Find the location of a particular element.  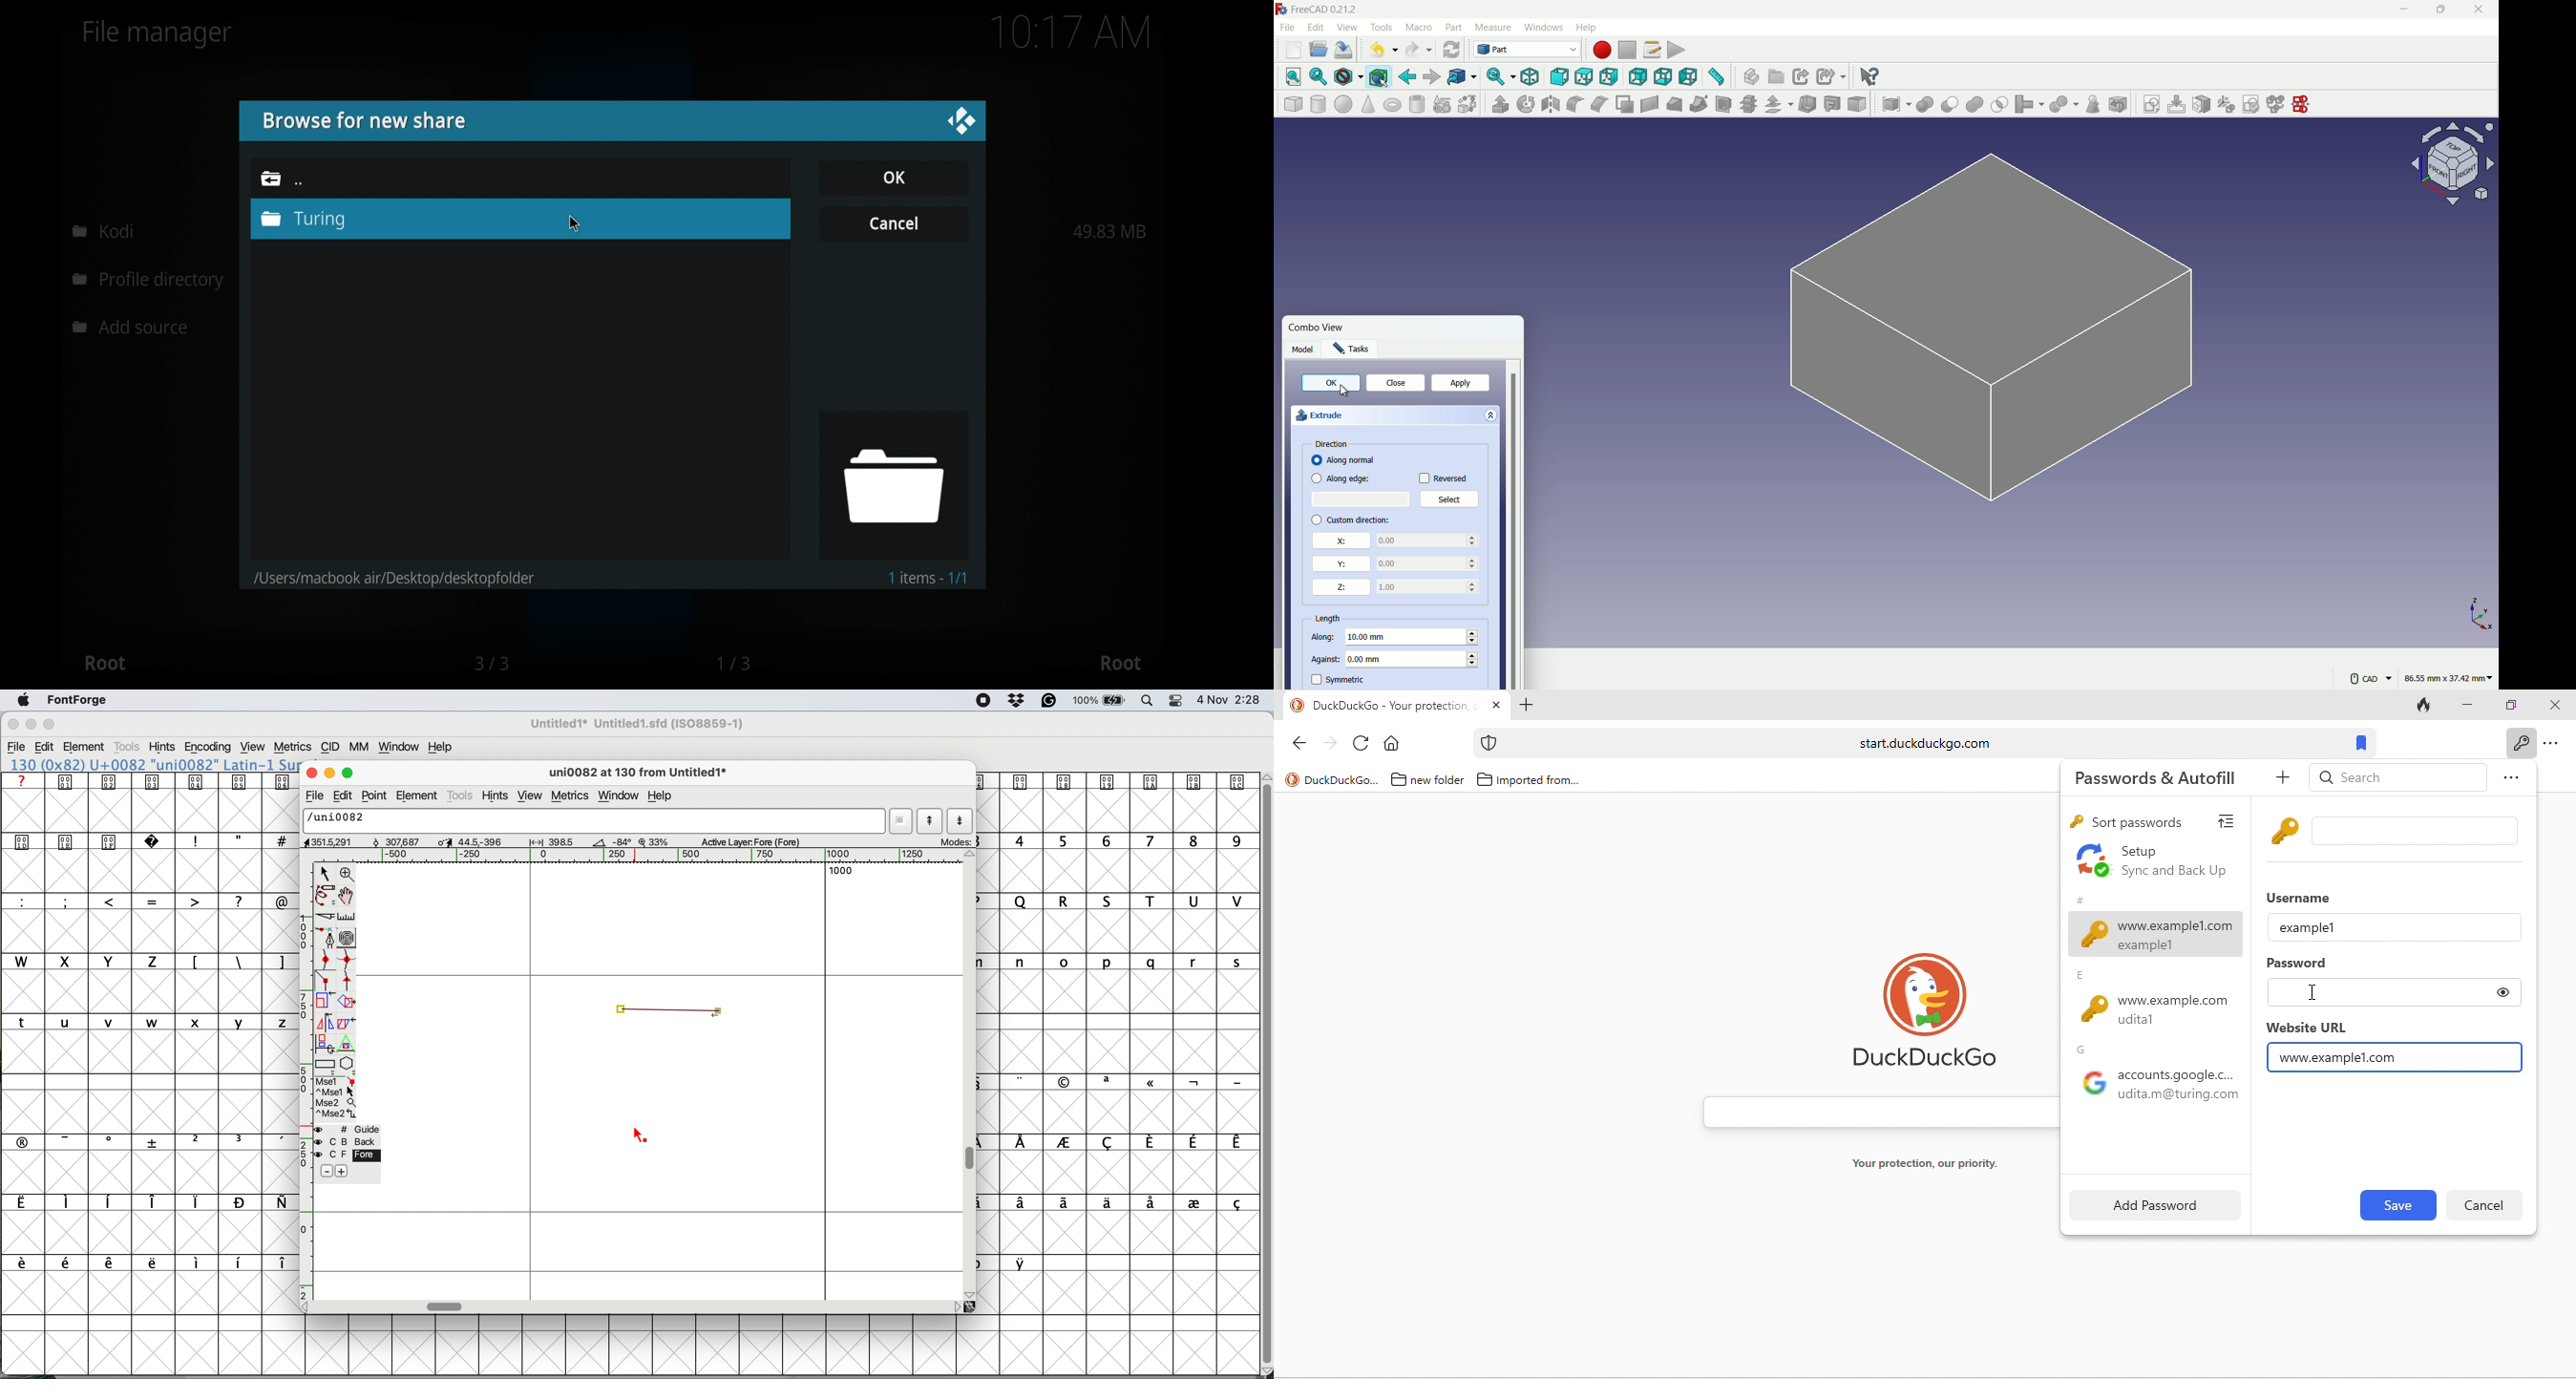

close is located at coordinates (1394, 382).